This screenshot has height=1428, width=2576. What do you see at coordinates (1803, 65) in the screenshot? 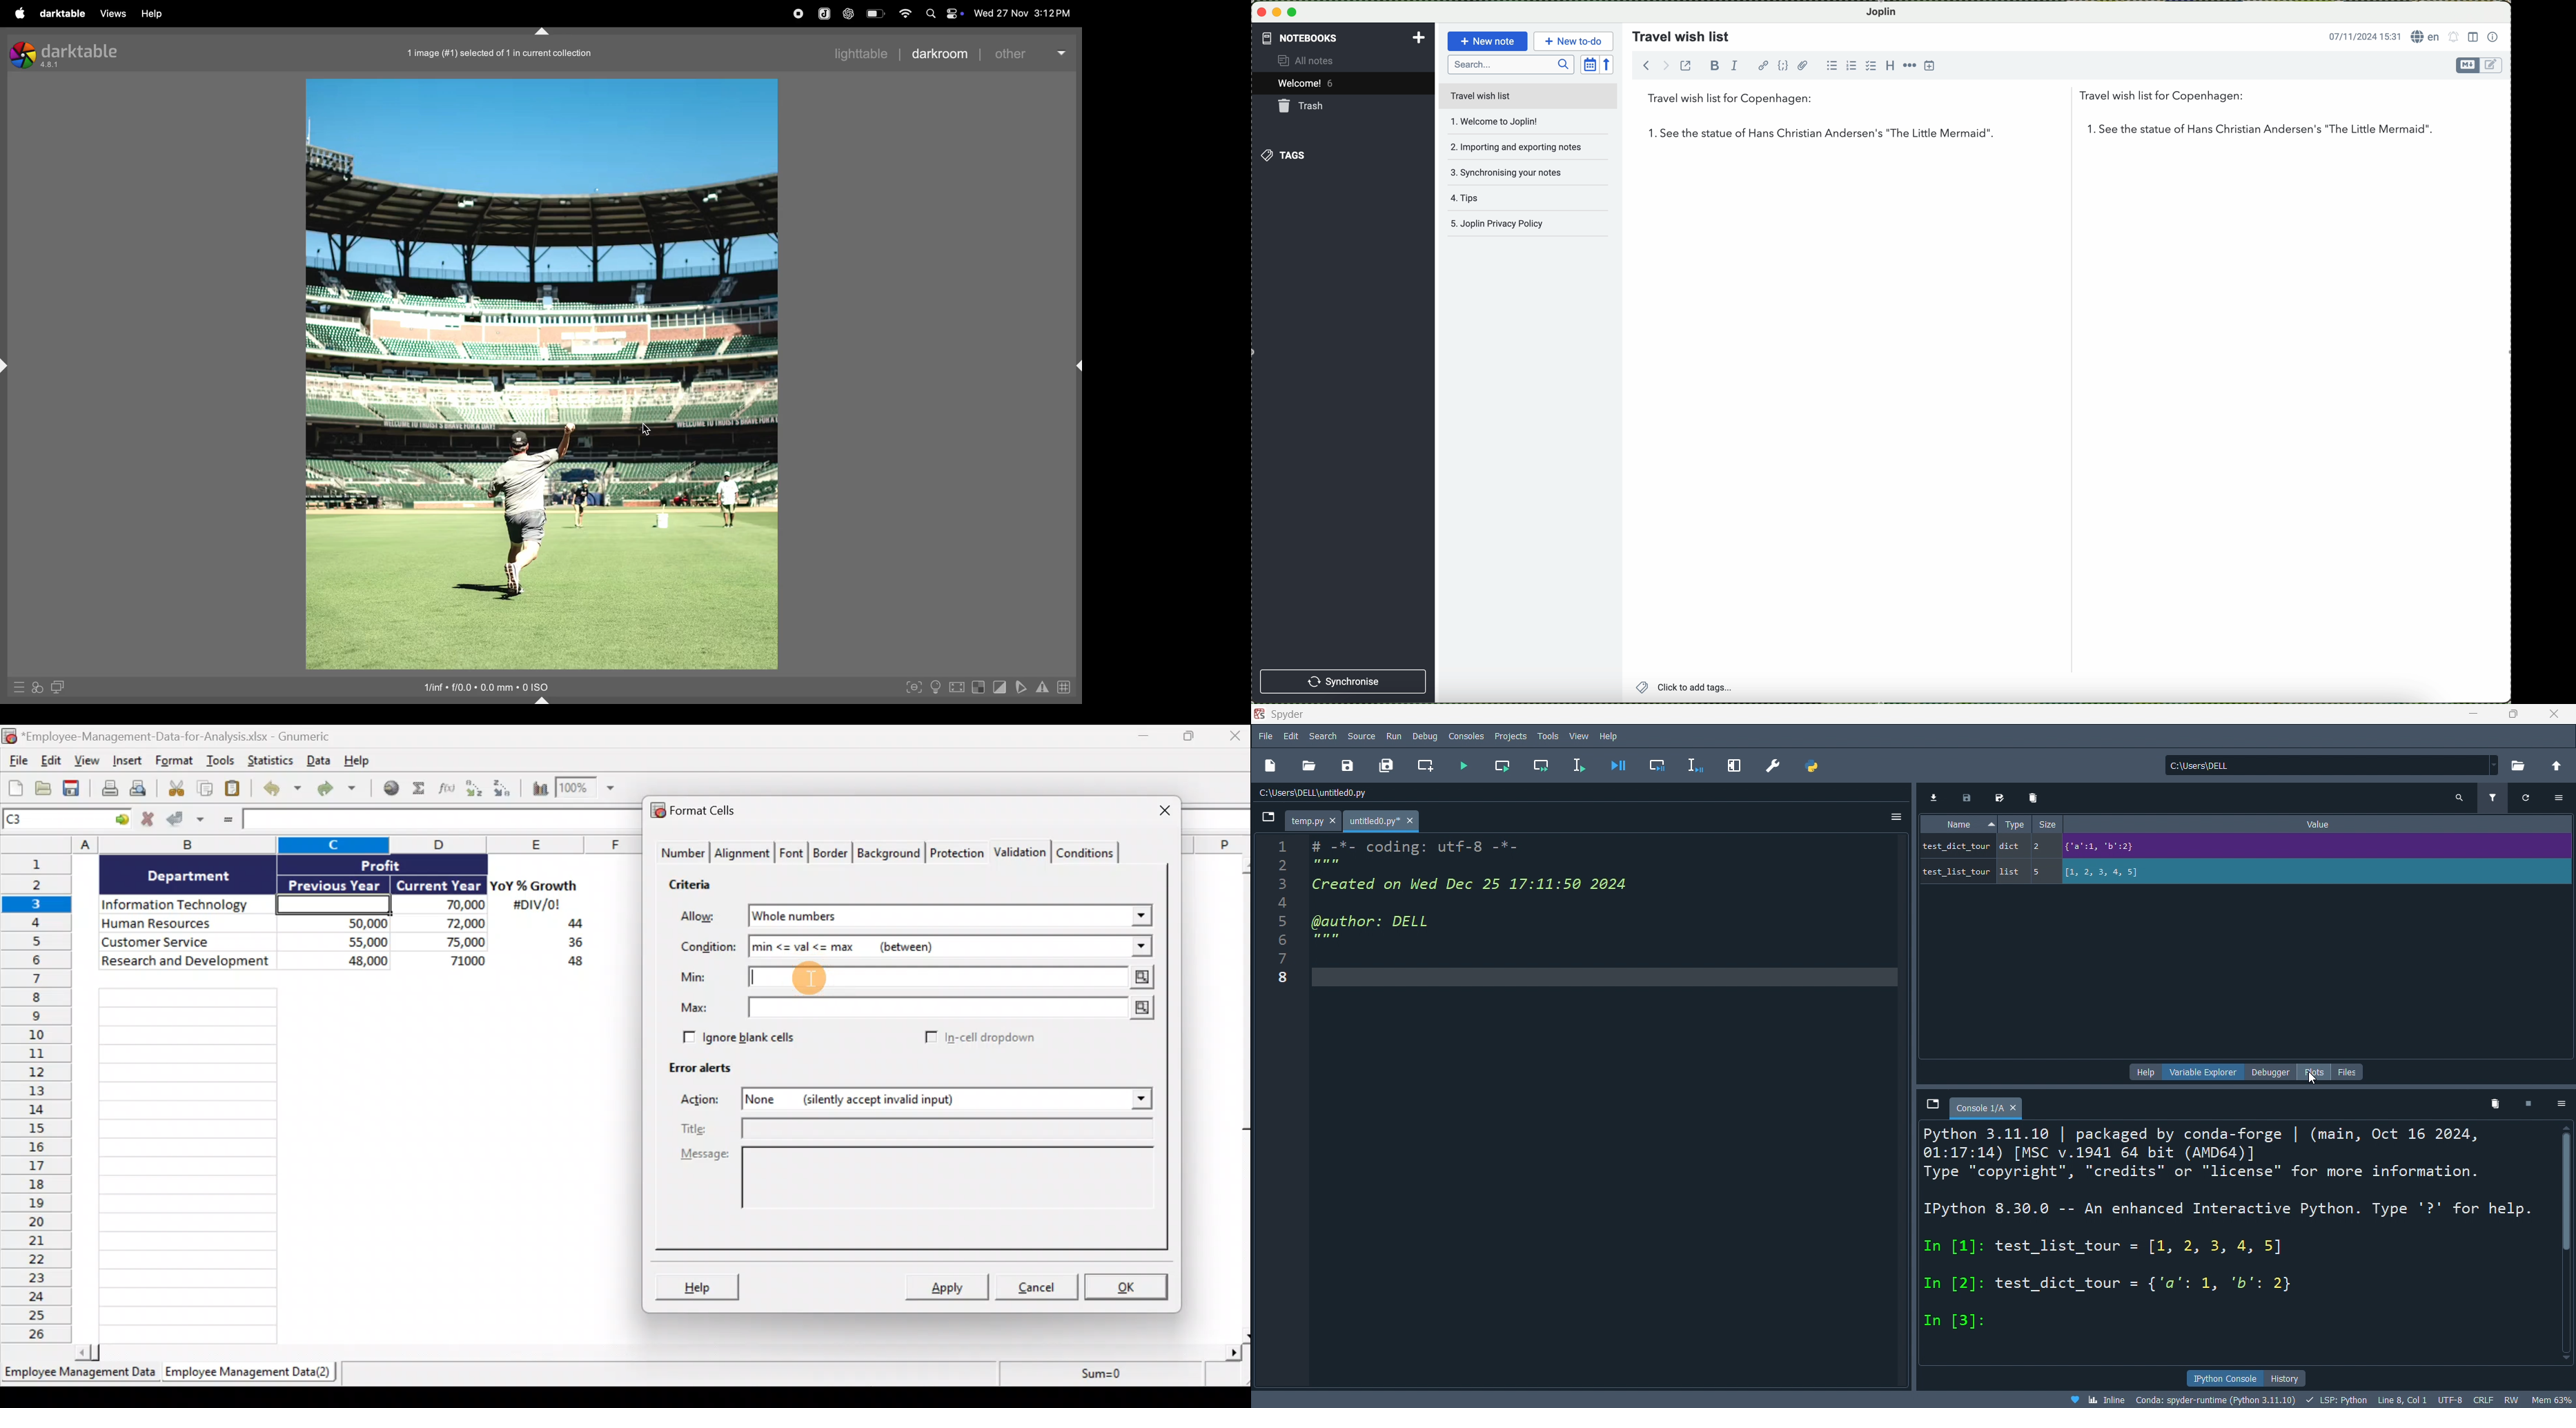
I see `attach file` at bounding box center [1803, 65].